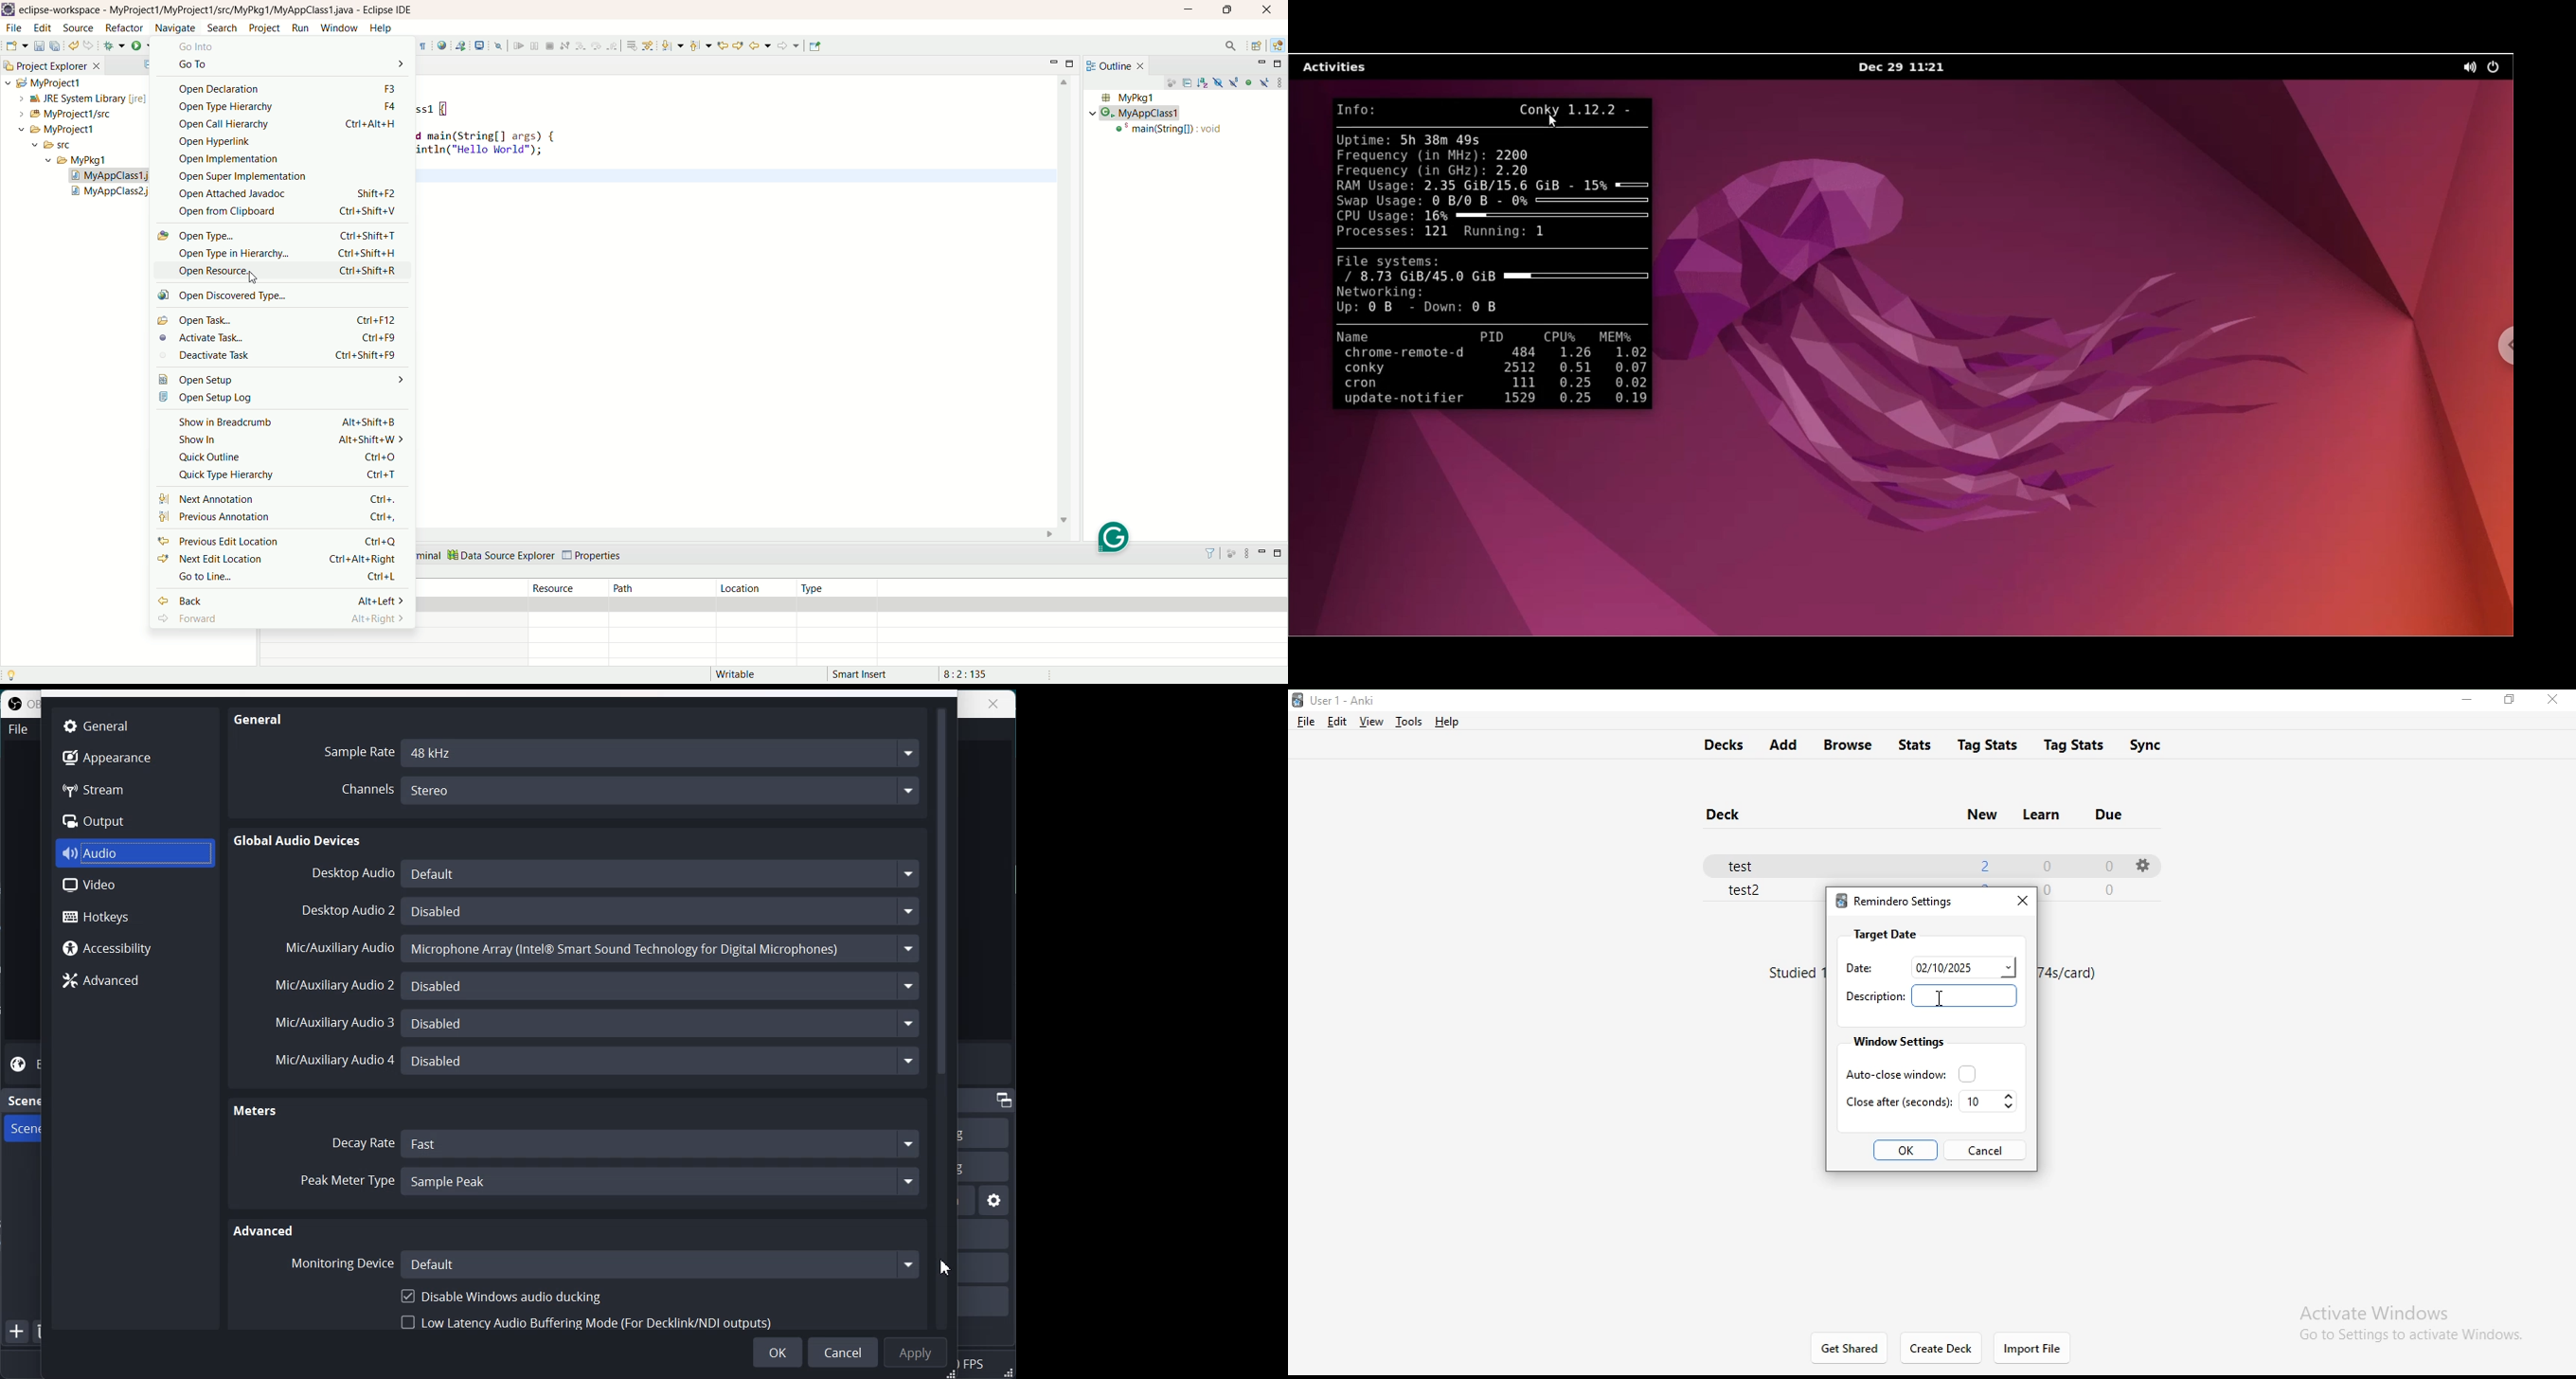 This screenshot has width=2576, height=1400. I want to click on tools, so click(1406, 722).